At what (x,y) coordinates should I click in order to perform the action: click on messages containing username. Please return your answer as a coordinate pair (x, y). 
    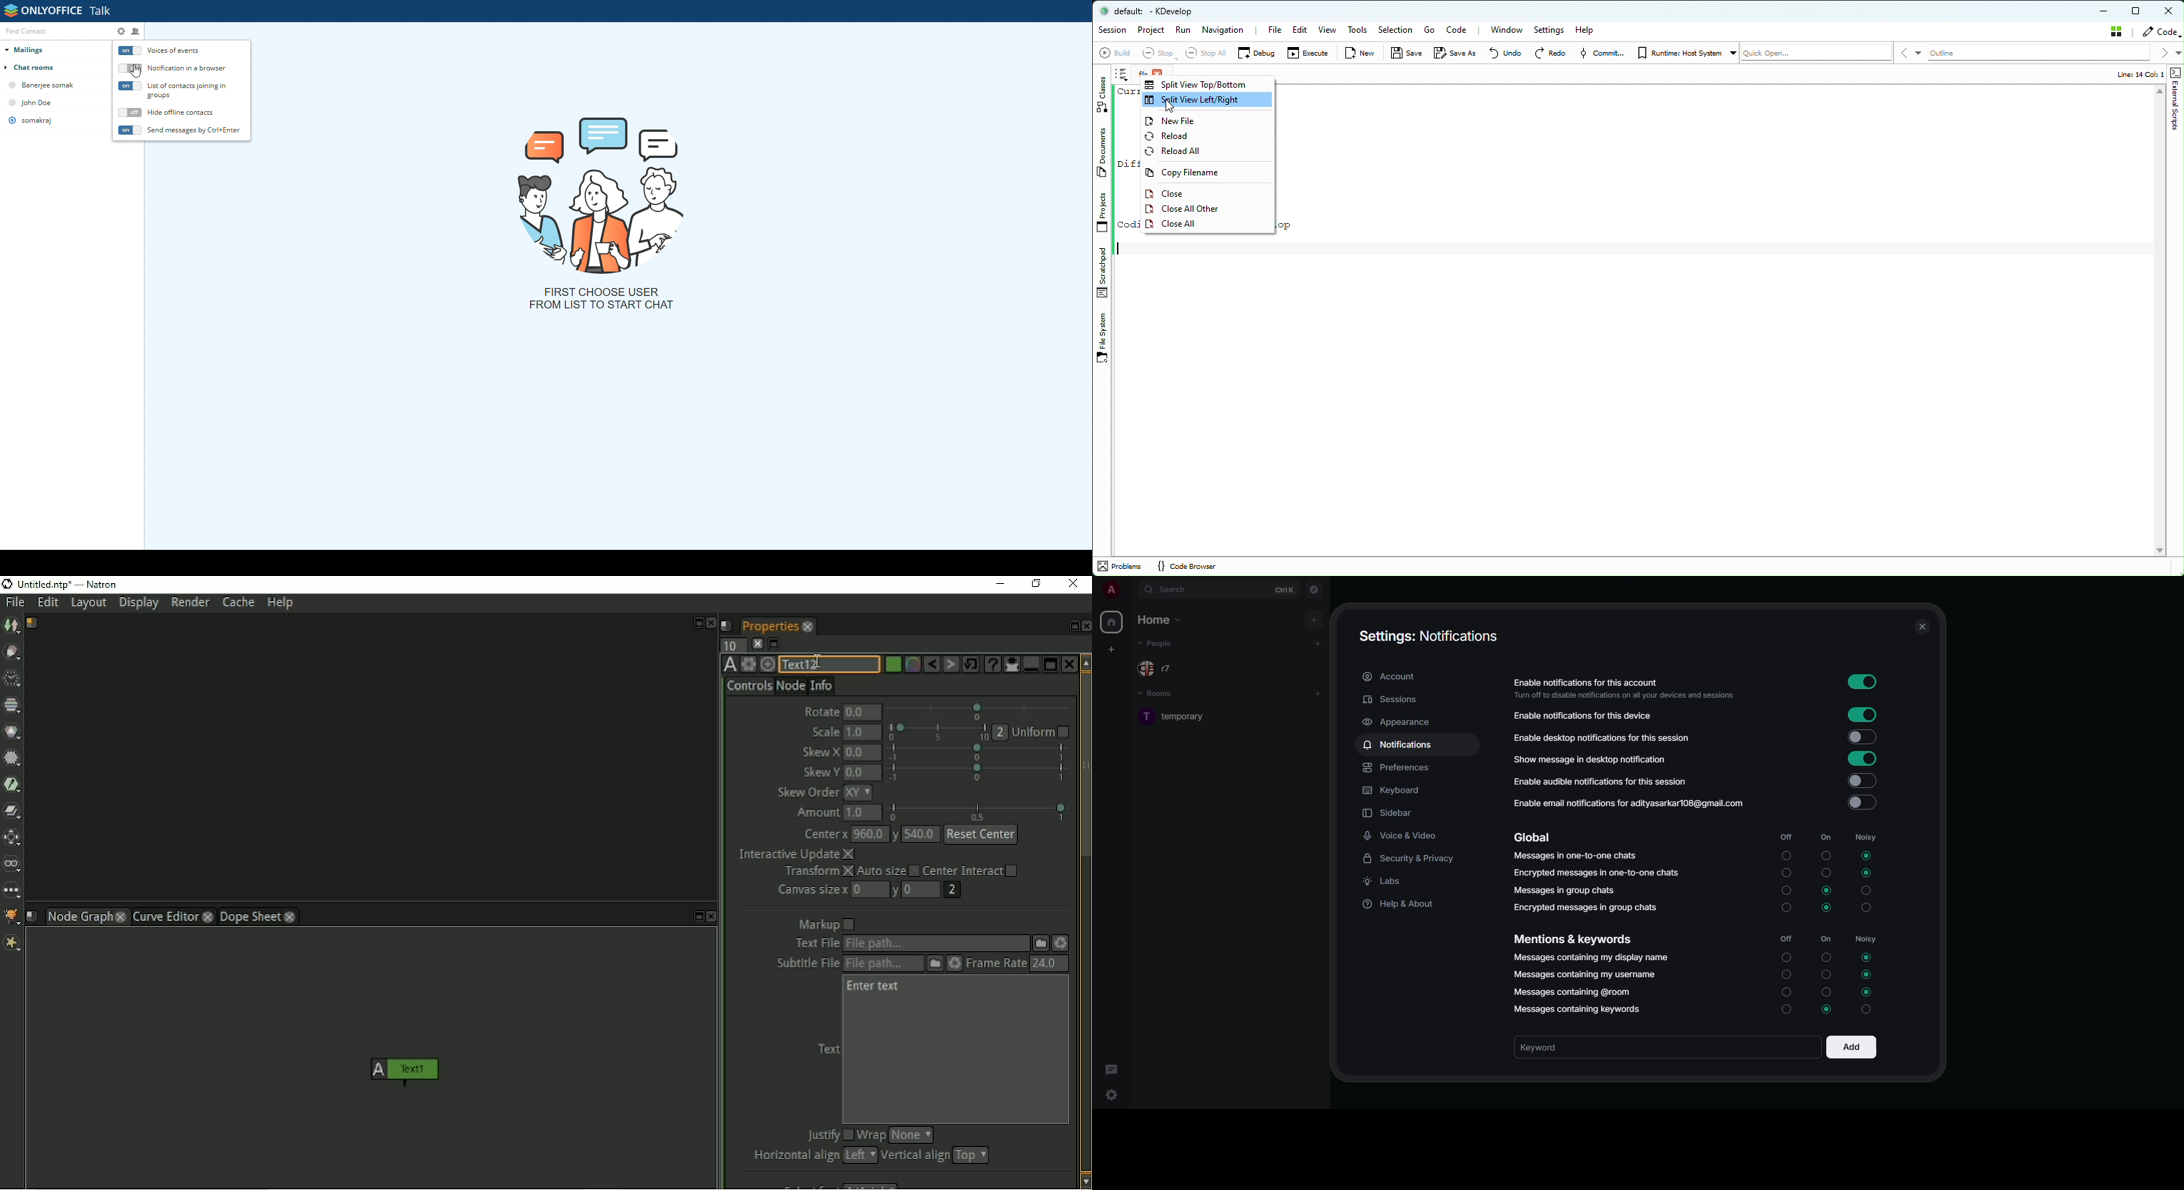
    Looking at the image, I should click on (1584, 974).